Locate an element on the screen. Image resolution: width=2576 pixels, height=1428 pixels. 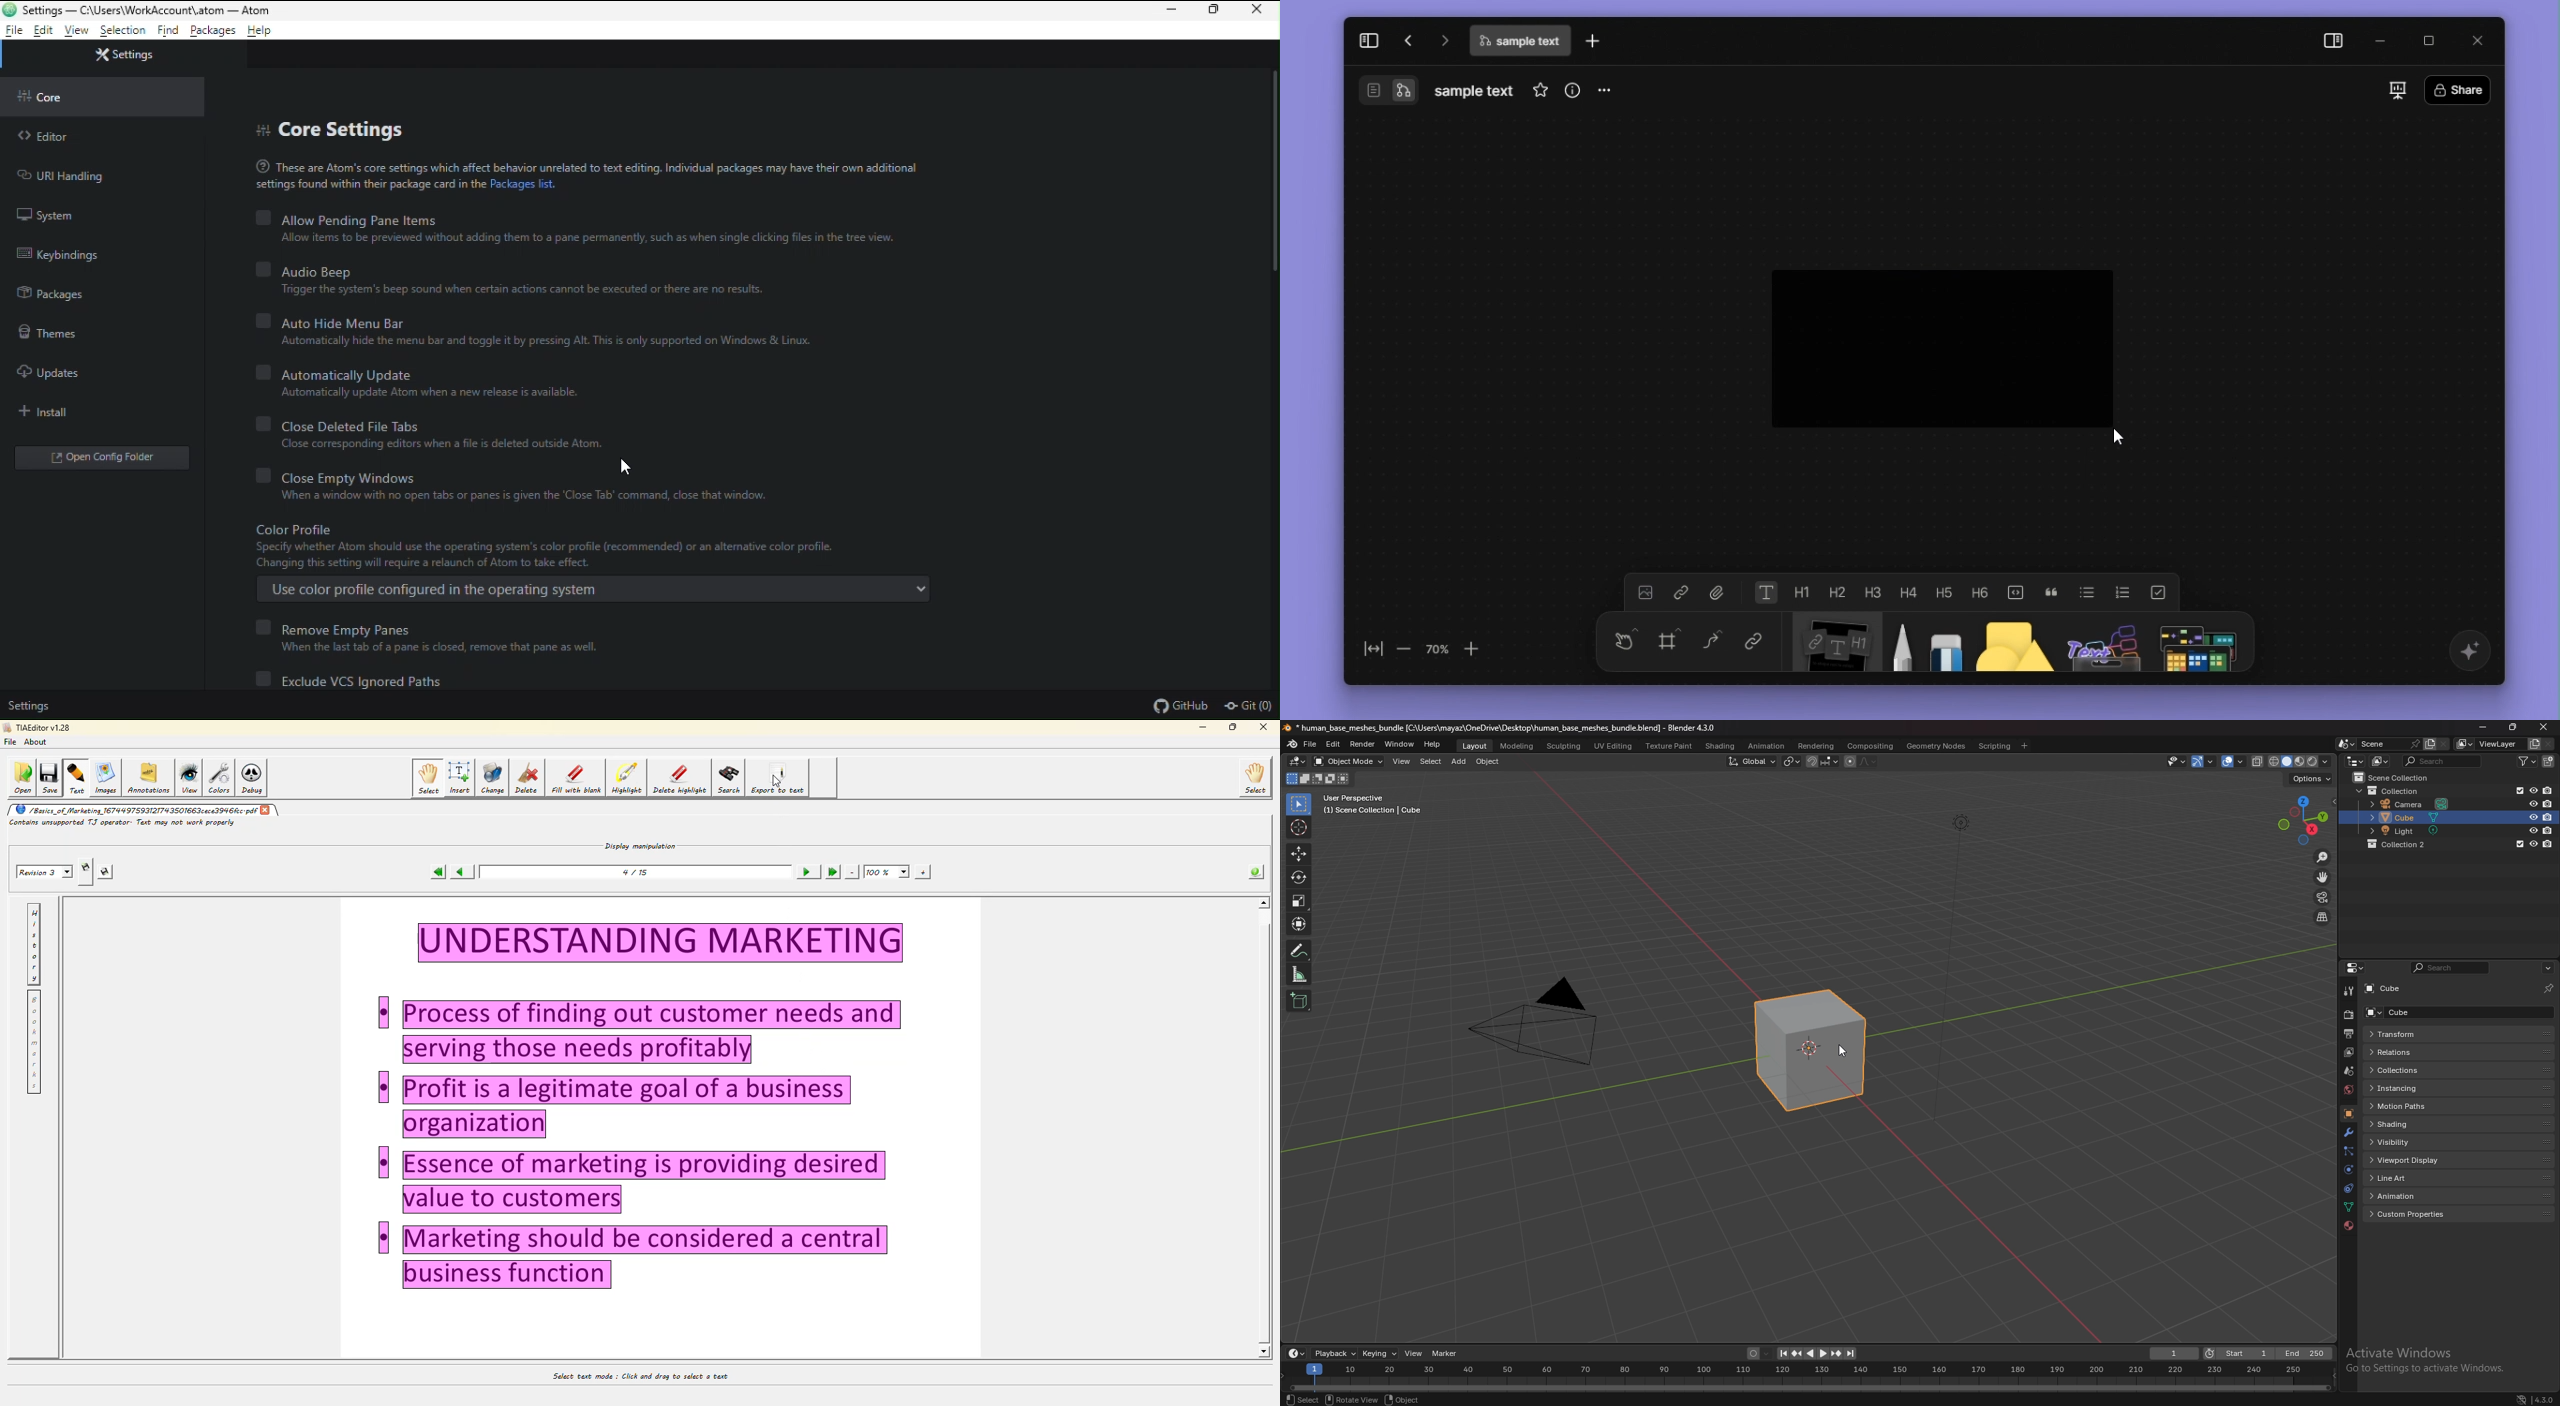
numbered list is located at coordinates (2123, 591).